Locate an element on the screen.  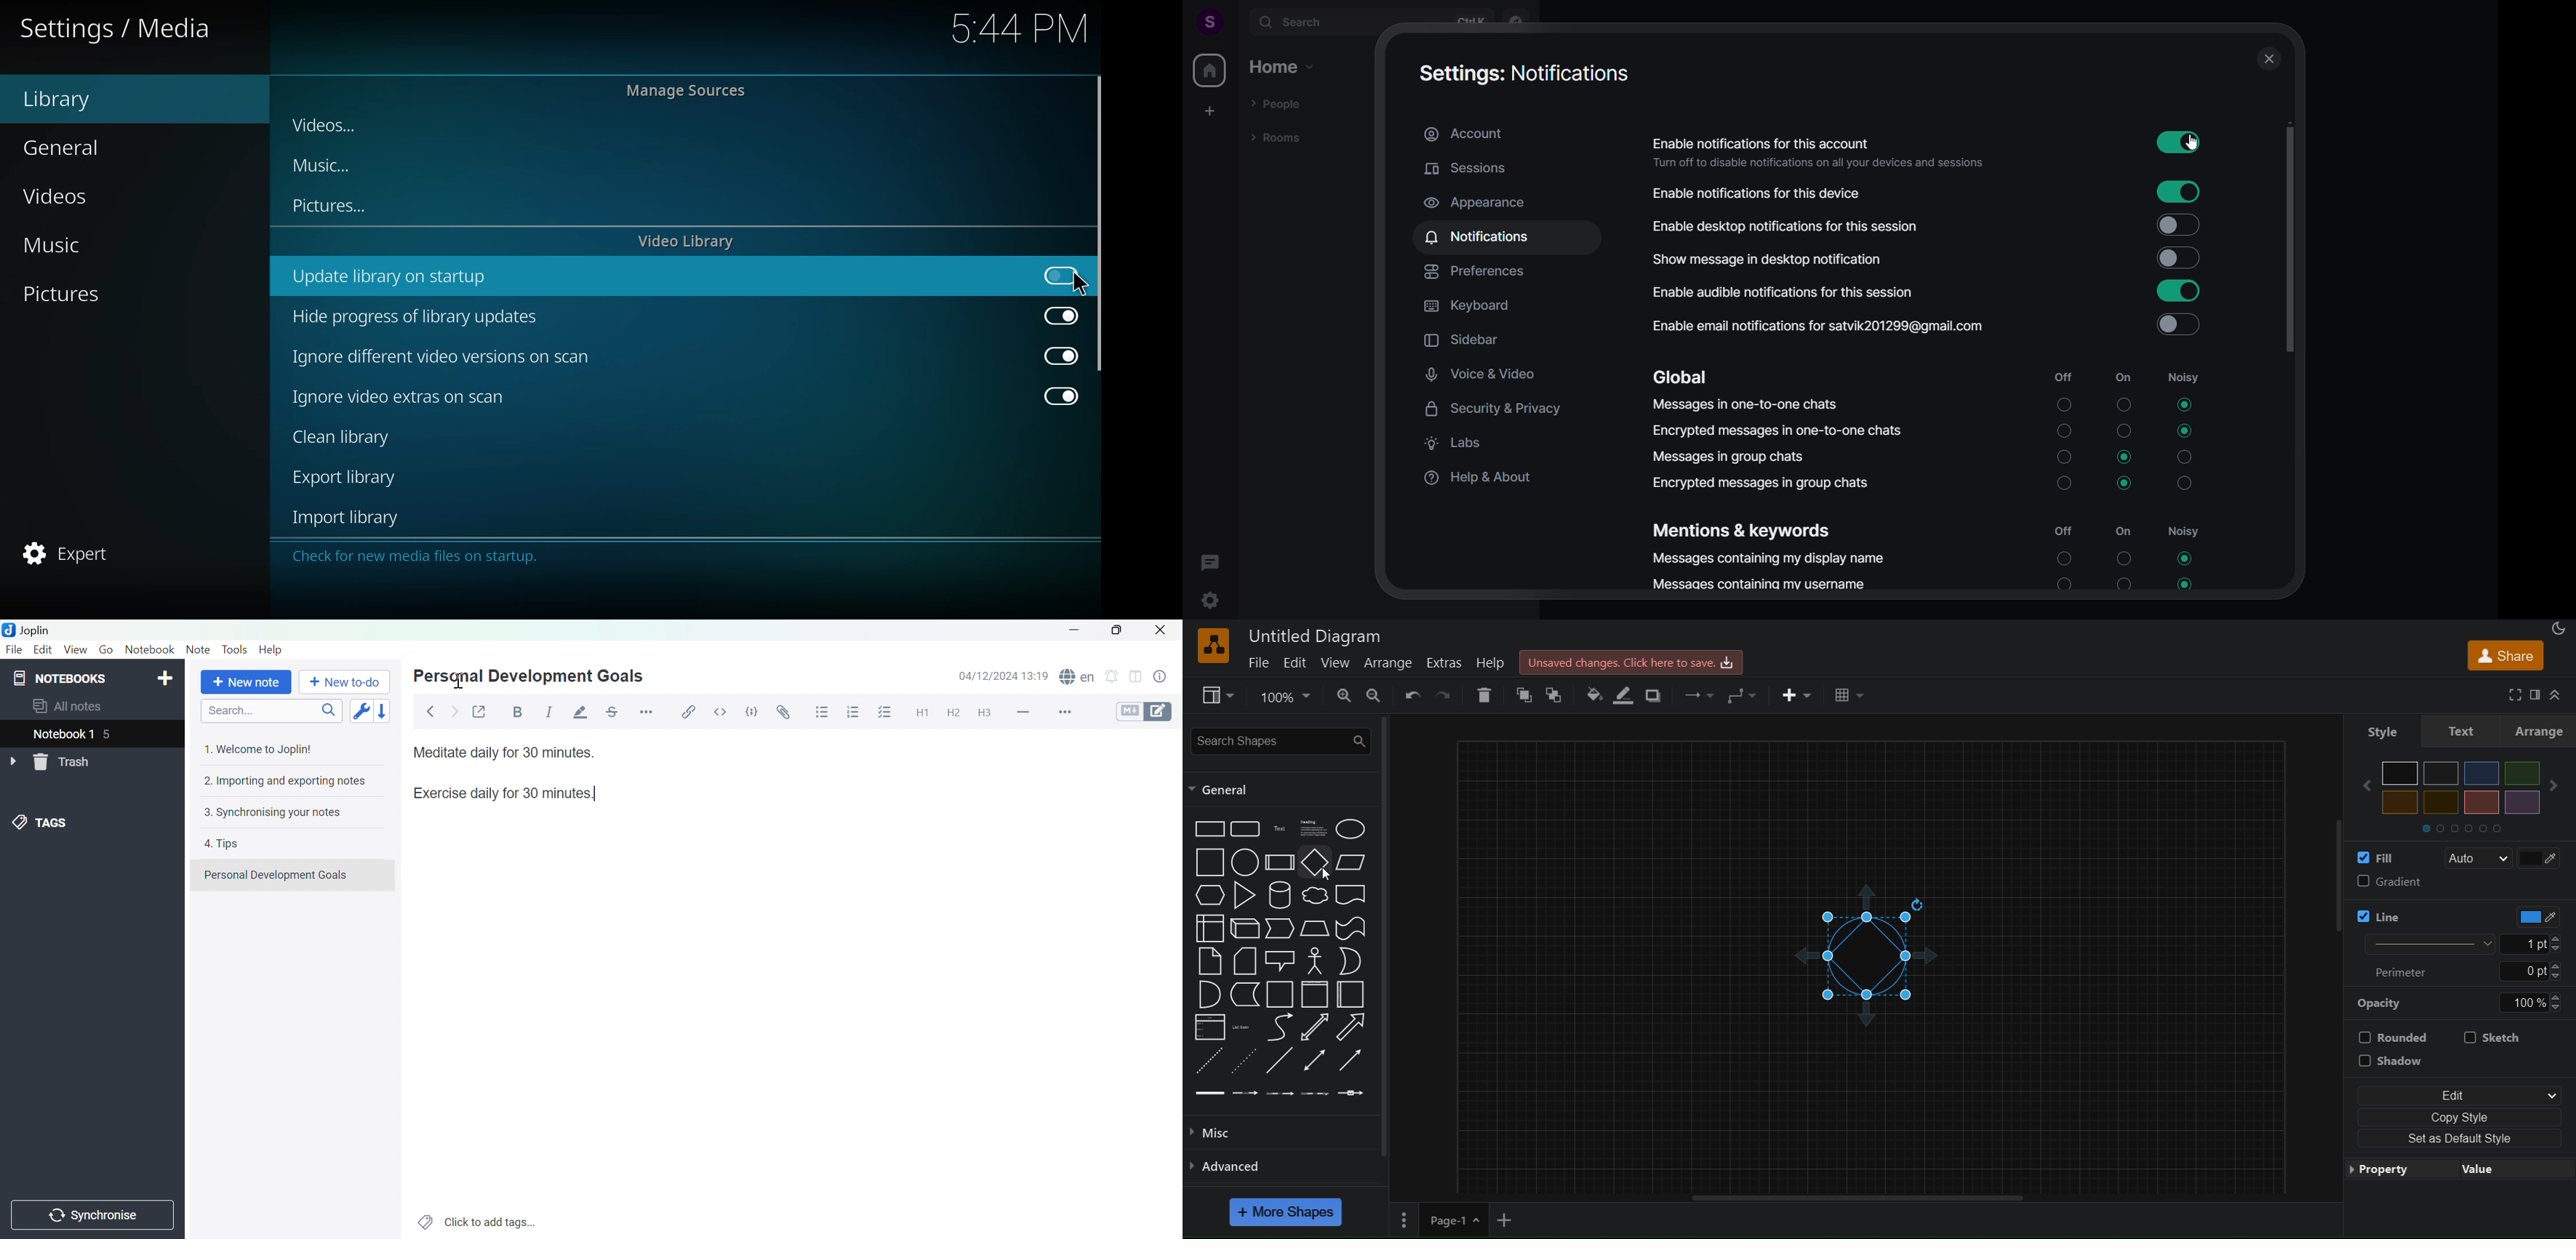
Forward is located at coordinates (453, 710).